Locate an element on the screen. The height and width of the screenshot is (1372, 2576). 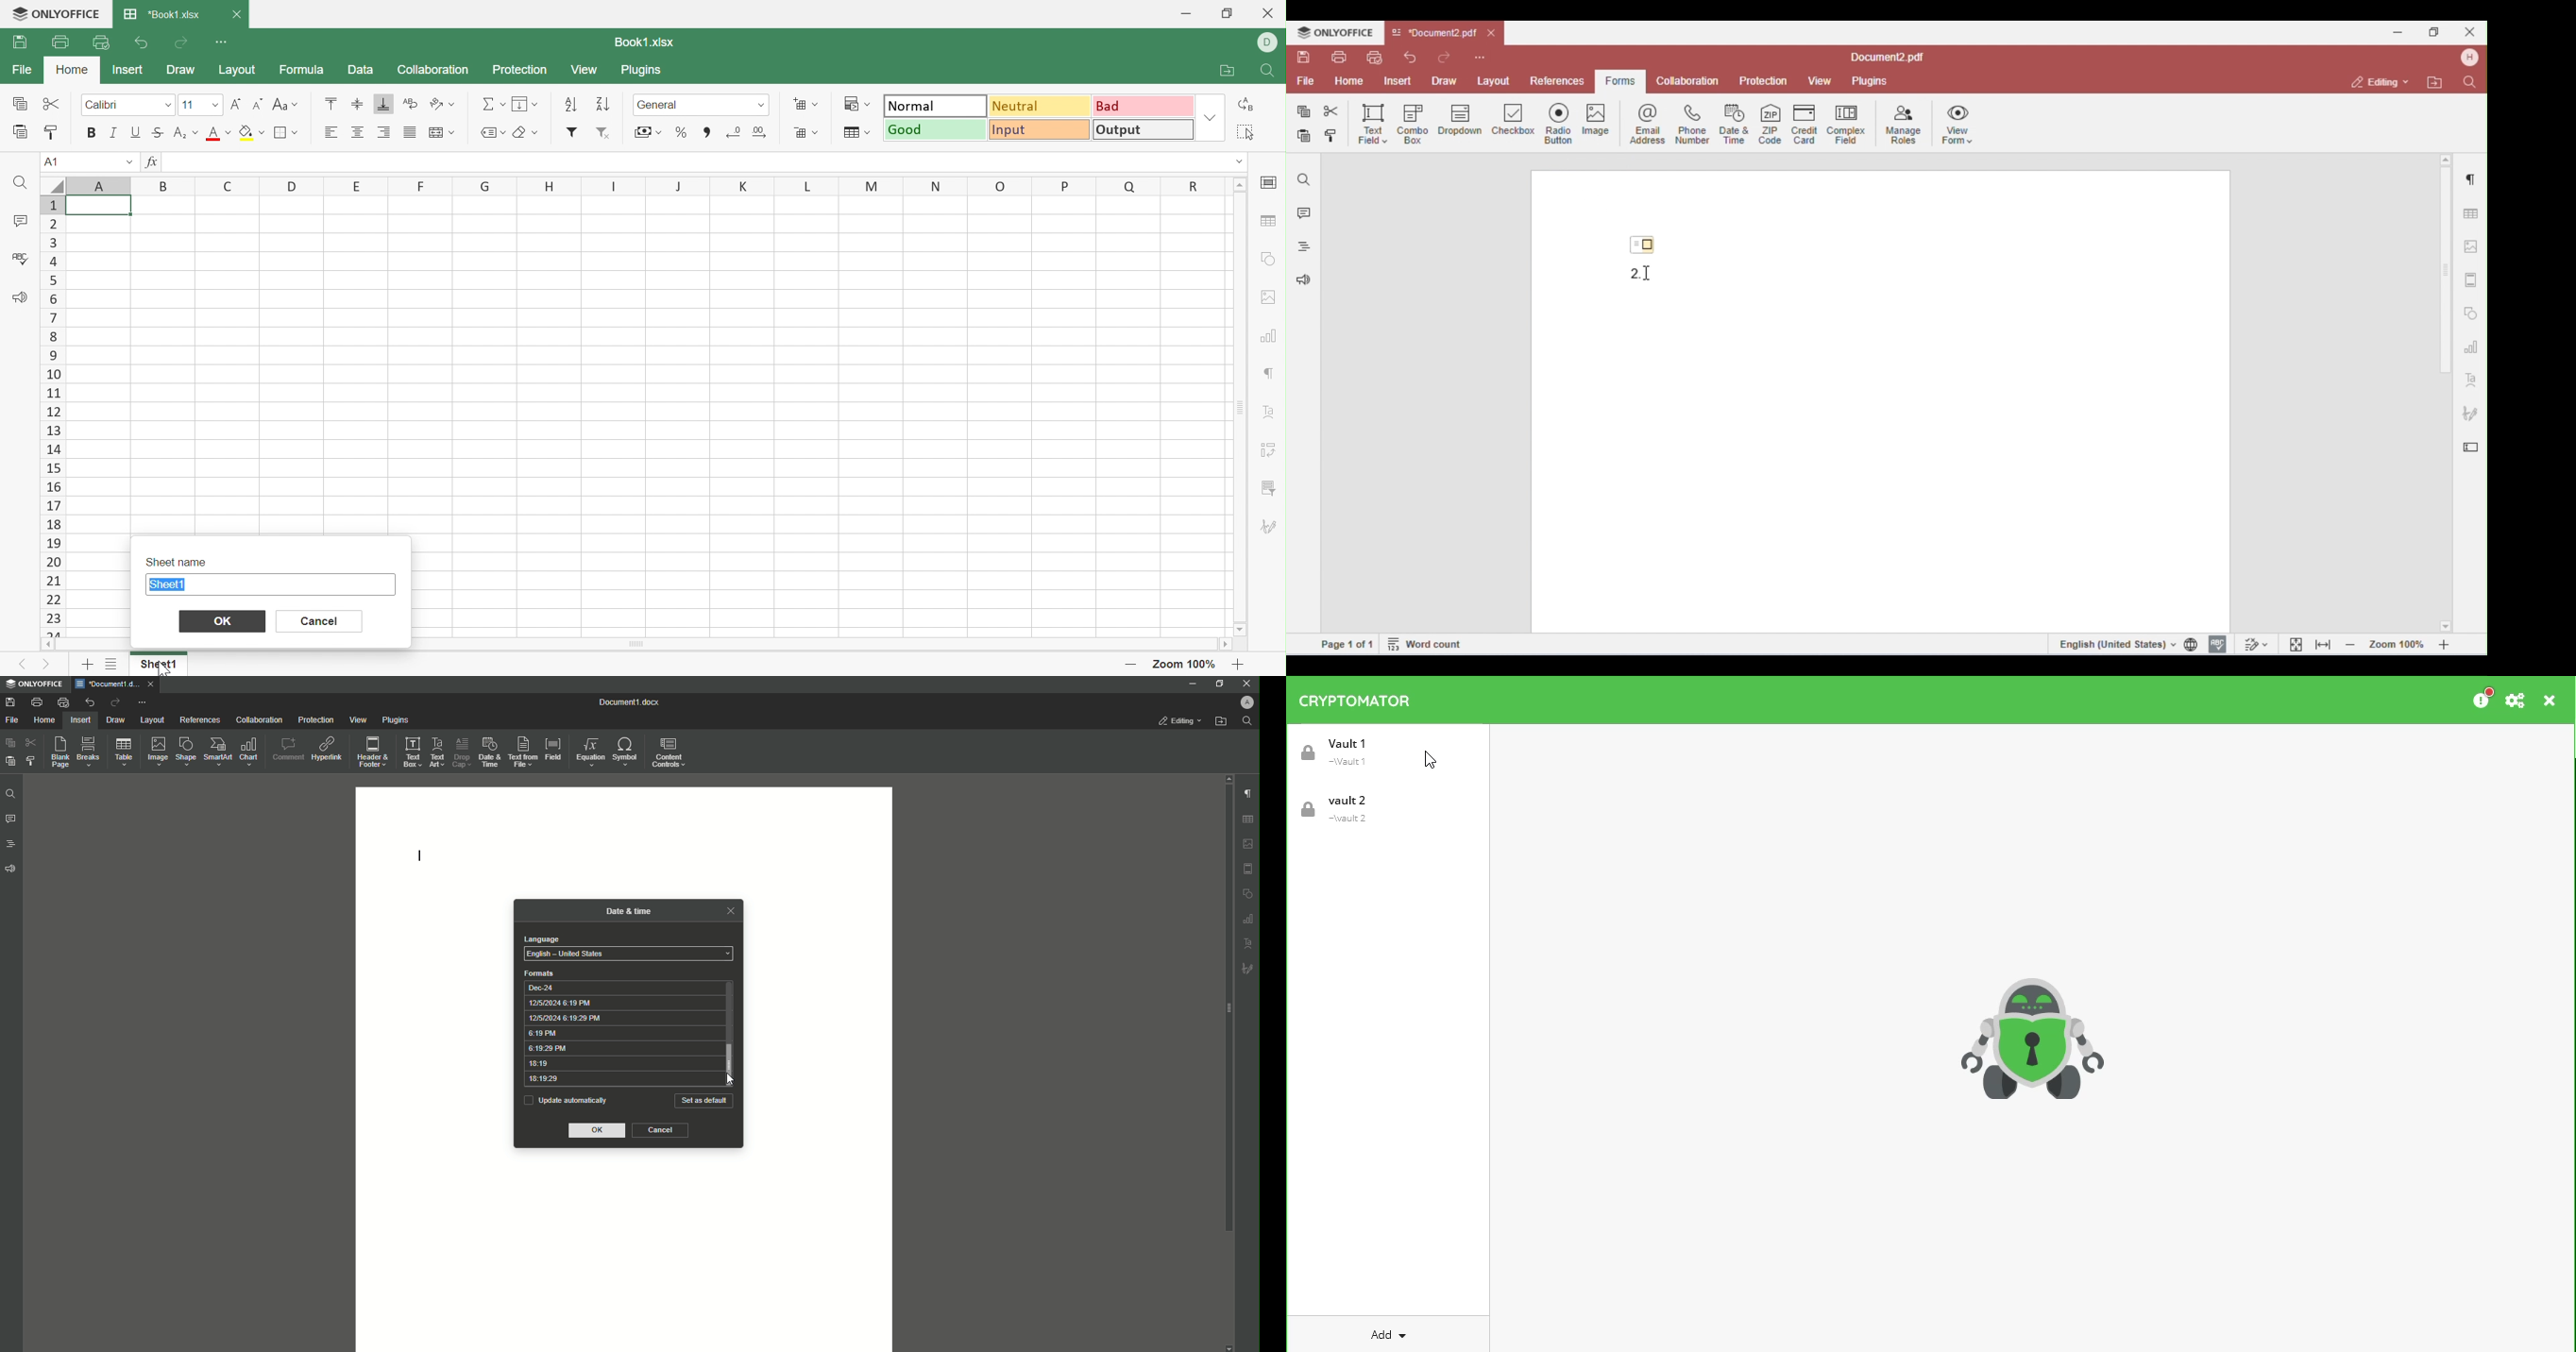
Hyperlink is located at coordinates (326, 746).